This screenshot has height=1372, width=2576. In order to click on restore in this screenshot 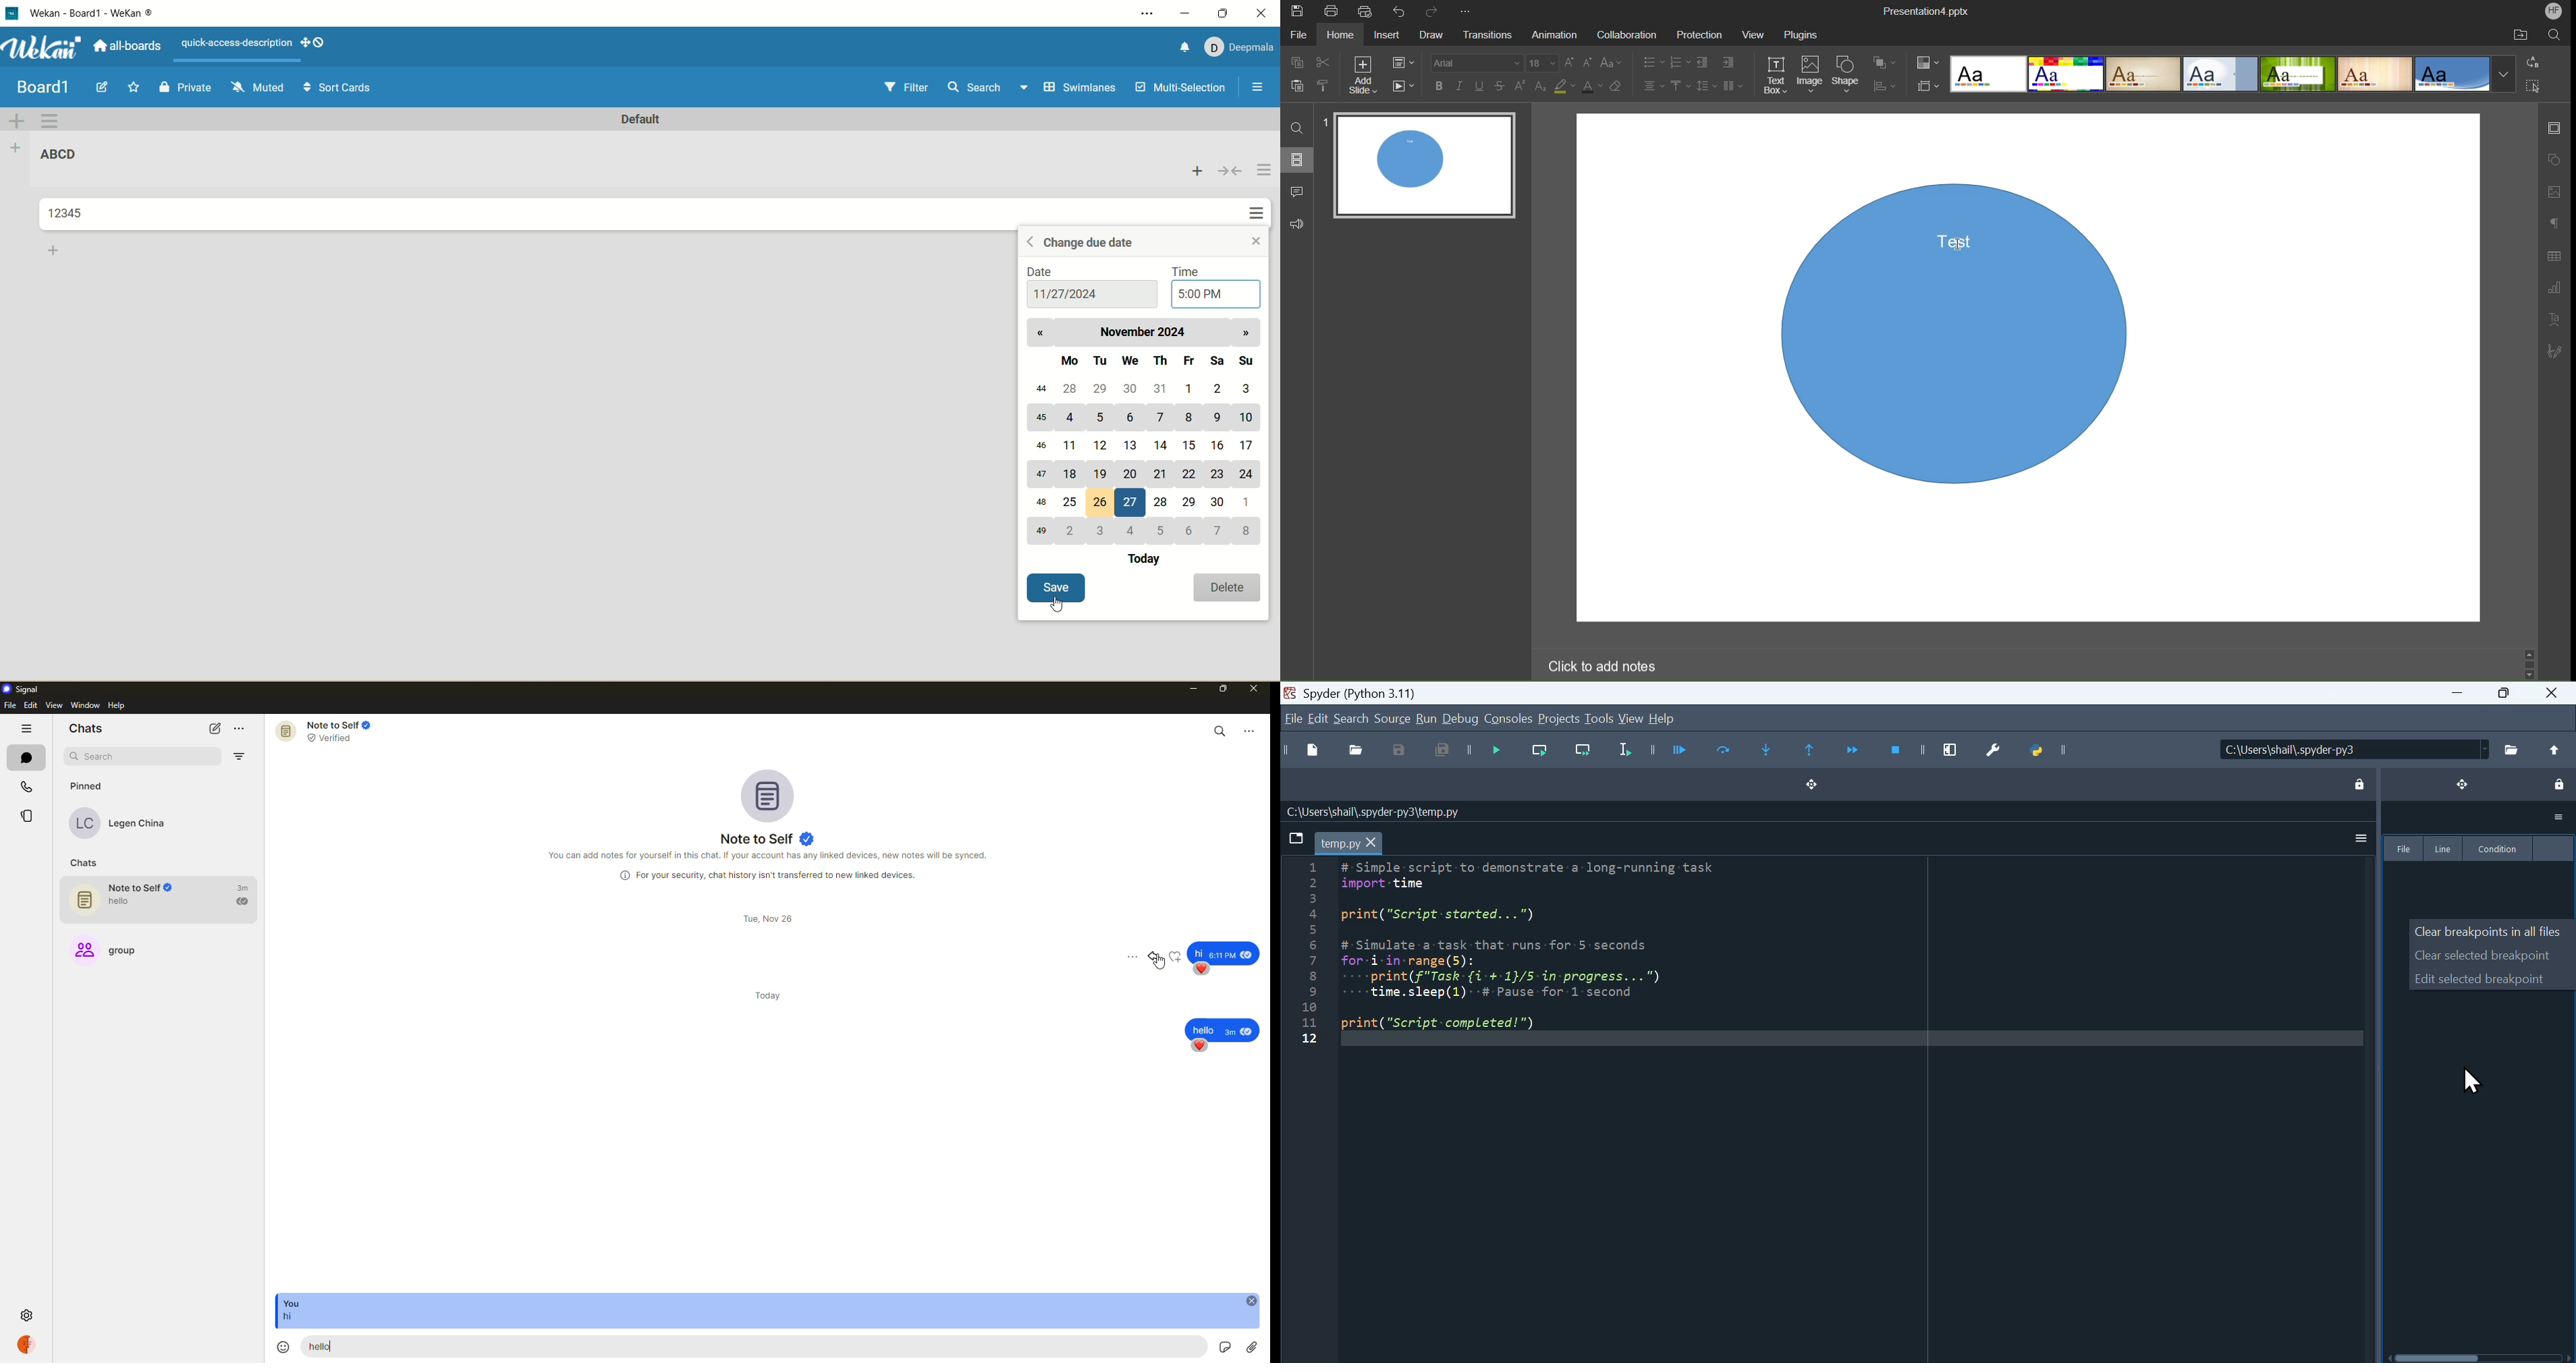, I will do `click(2504, 696)`.